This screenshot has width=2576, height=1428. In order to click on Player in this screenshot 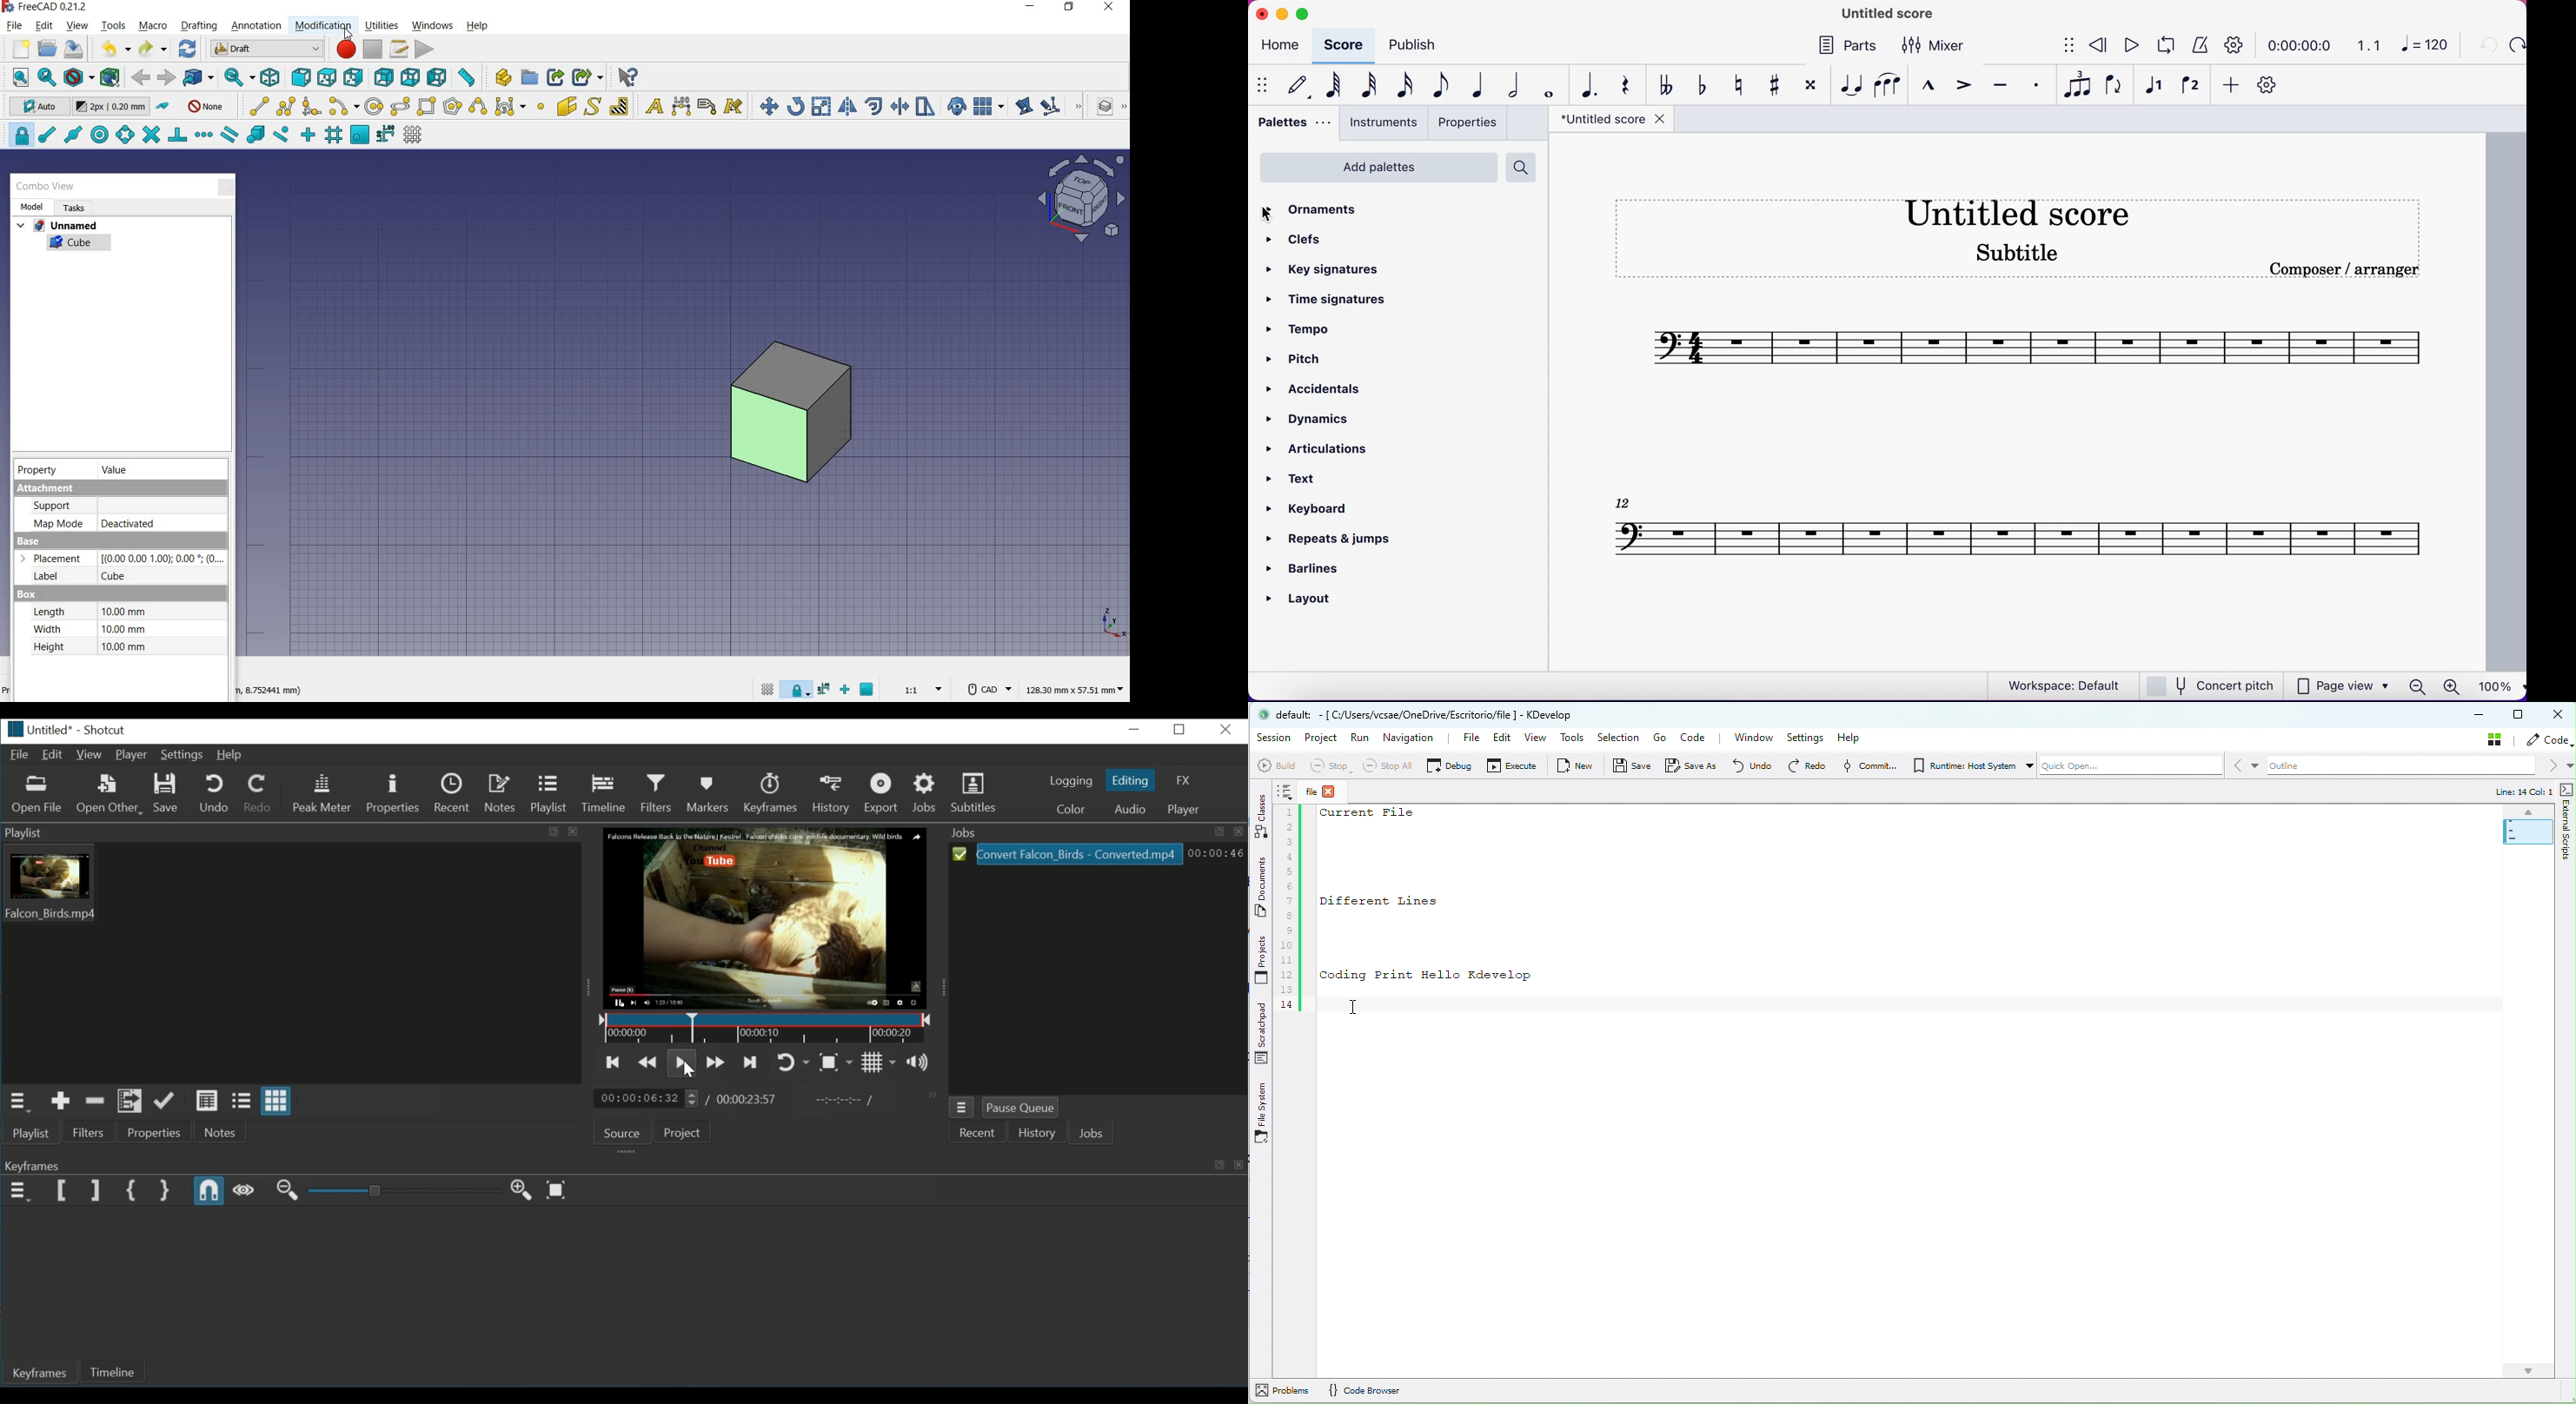, I will do `click(131, 755)`.